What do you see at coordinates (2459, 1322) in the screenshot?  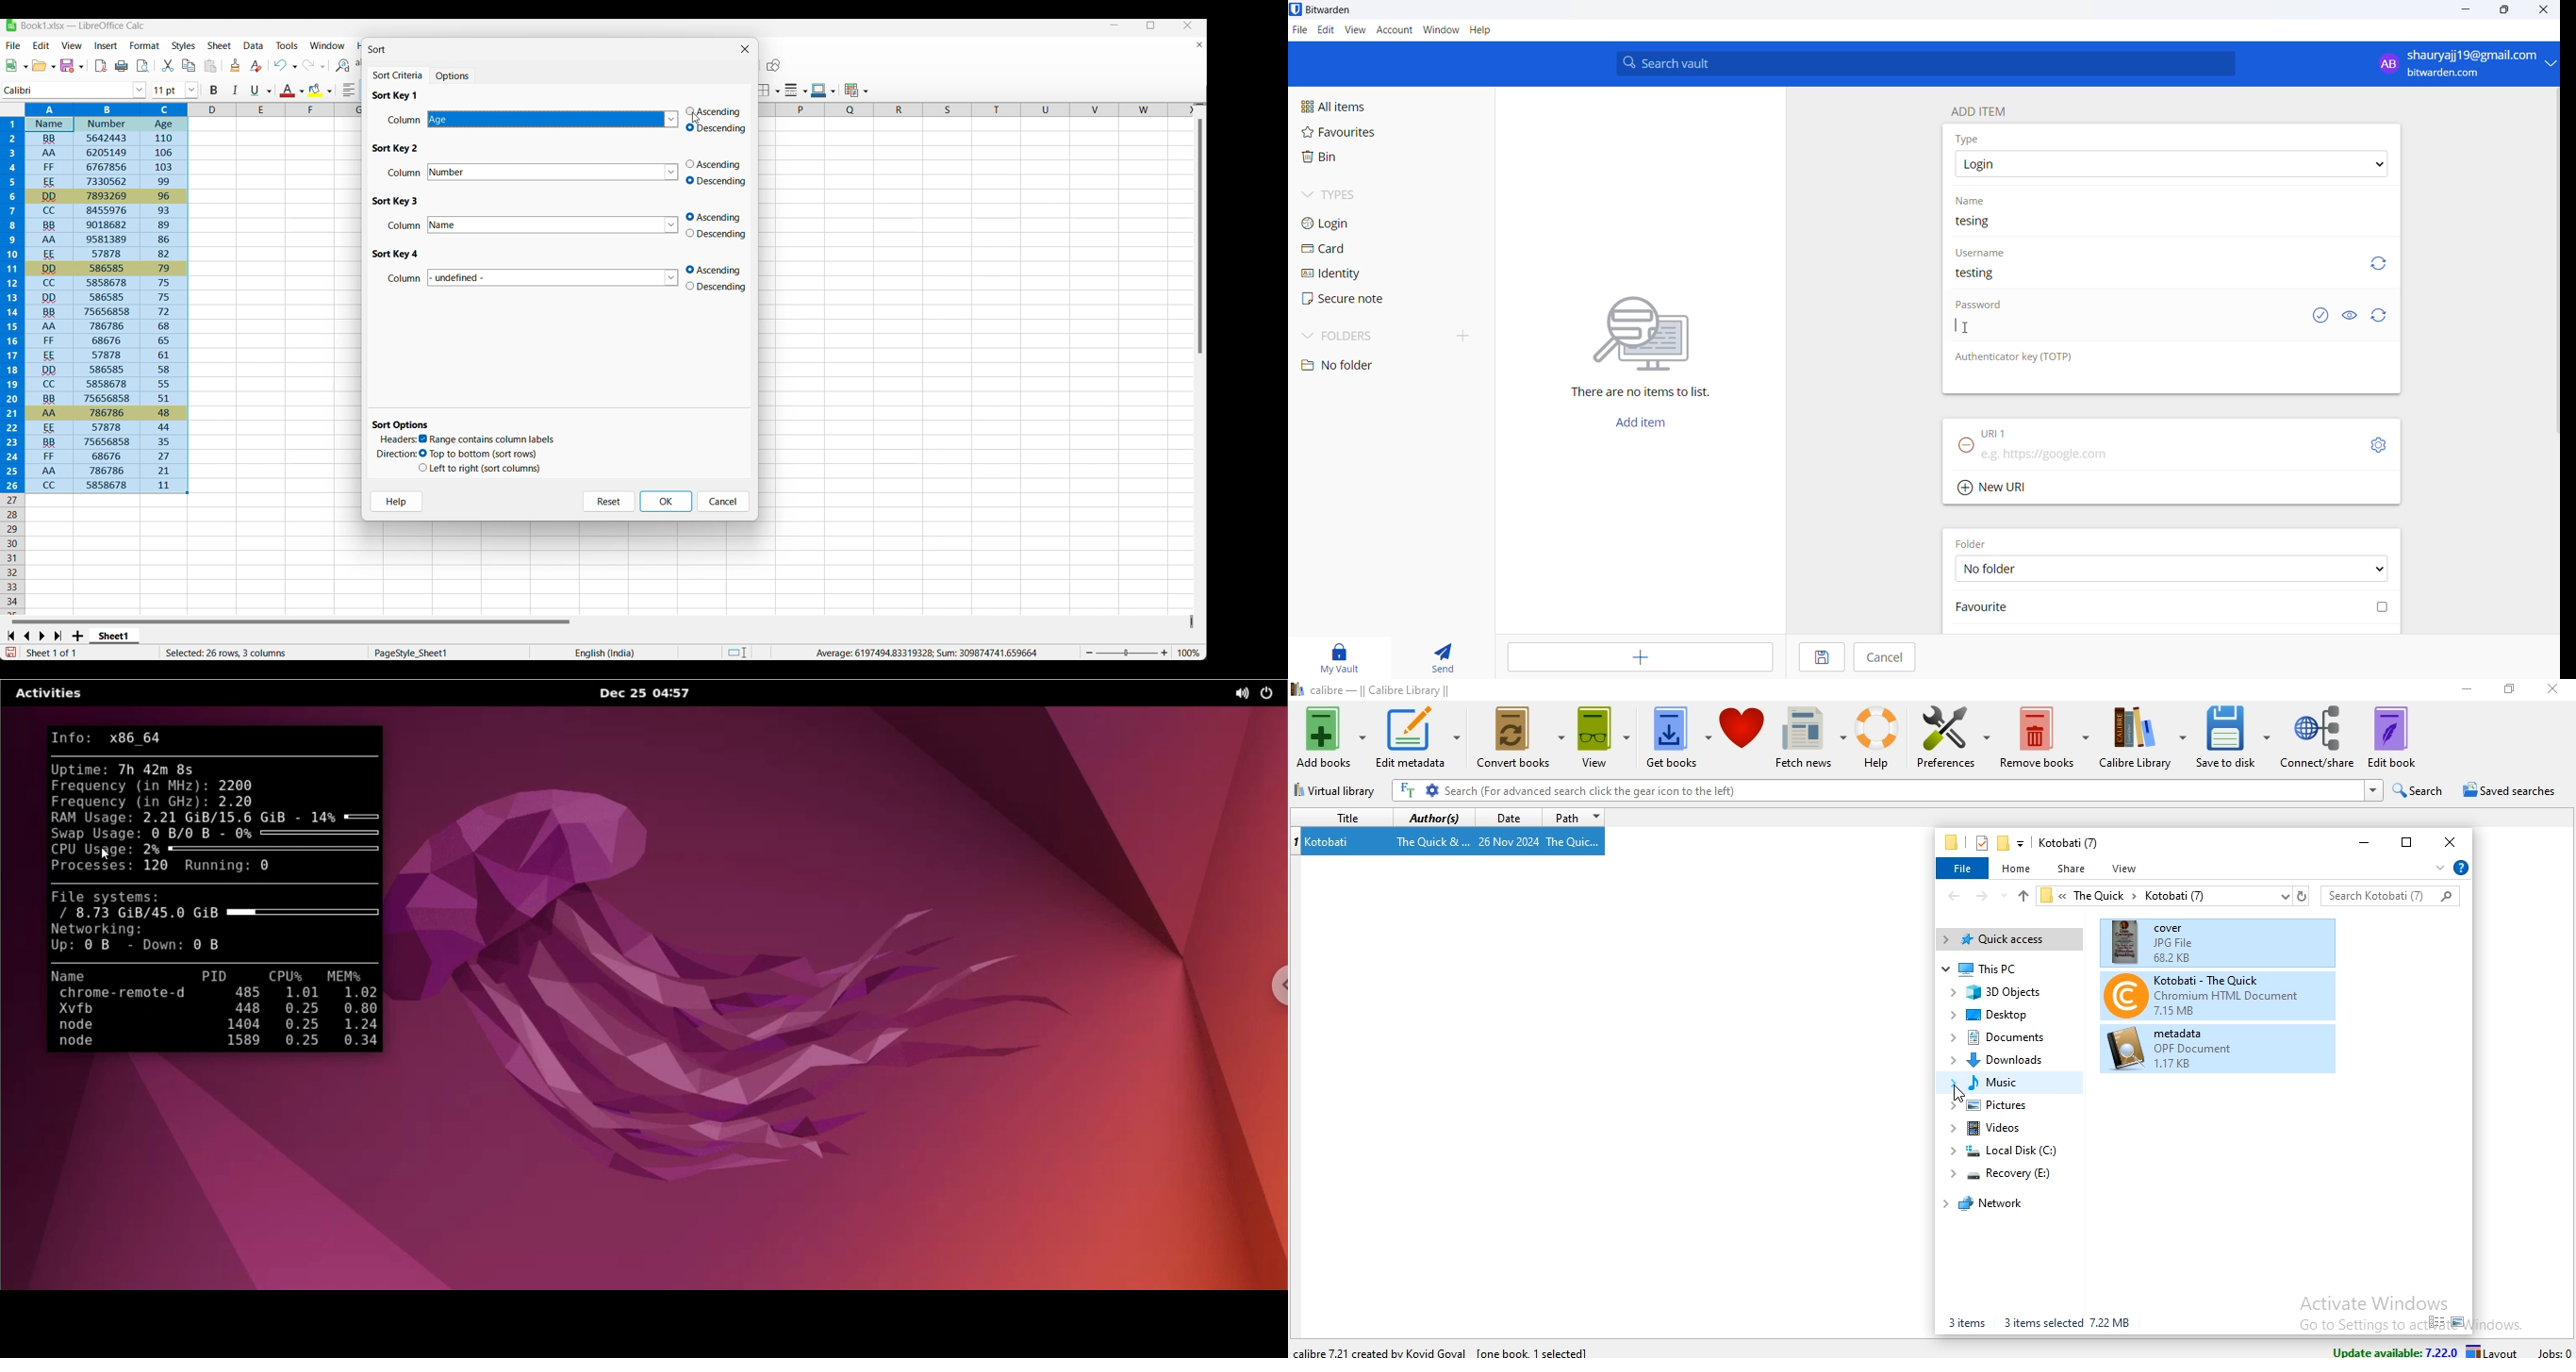 I see `large icon view` at bounding box center [2459, 1322].